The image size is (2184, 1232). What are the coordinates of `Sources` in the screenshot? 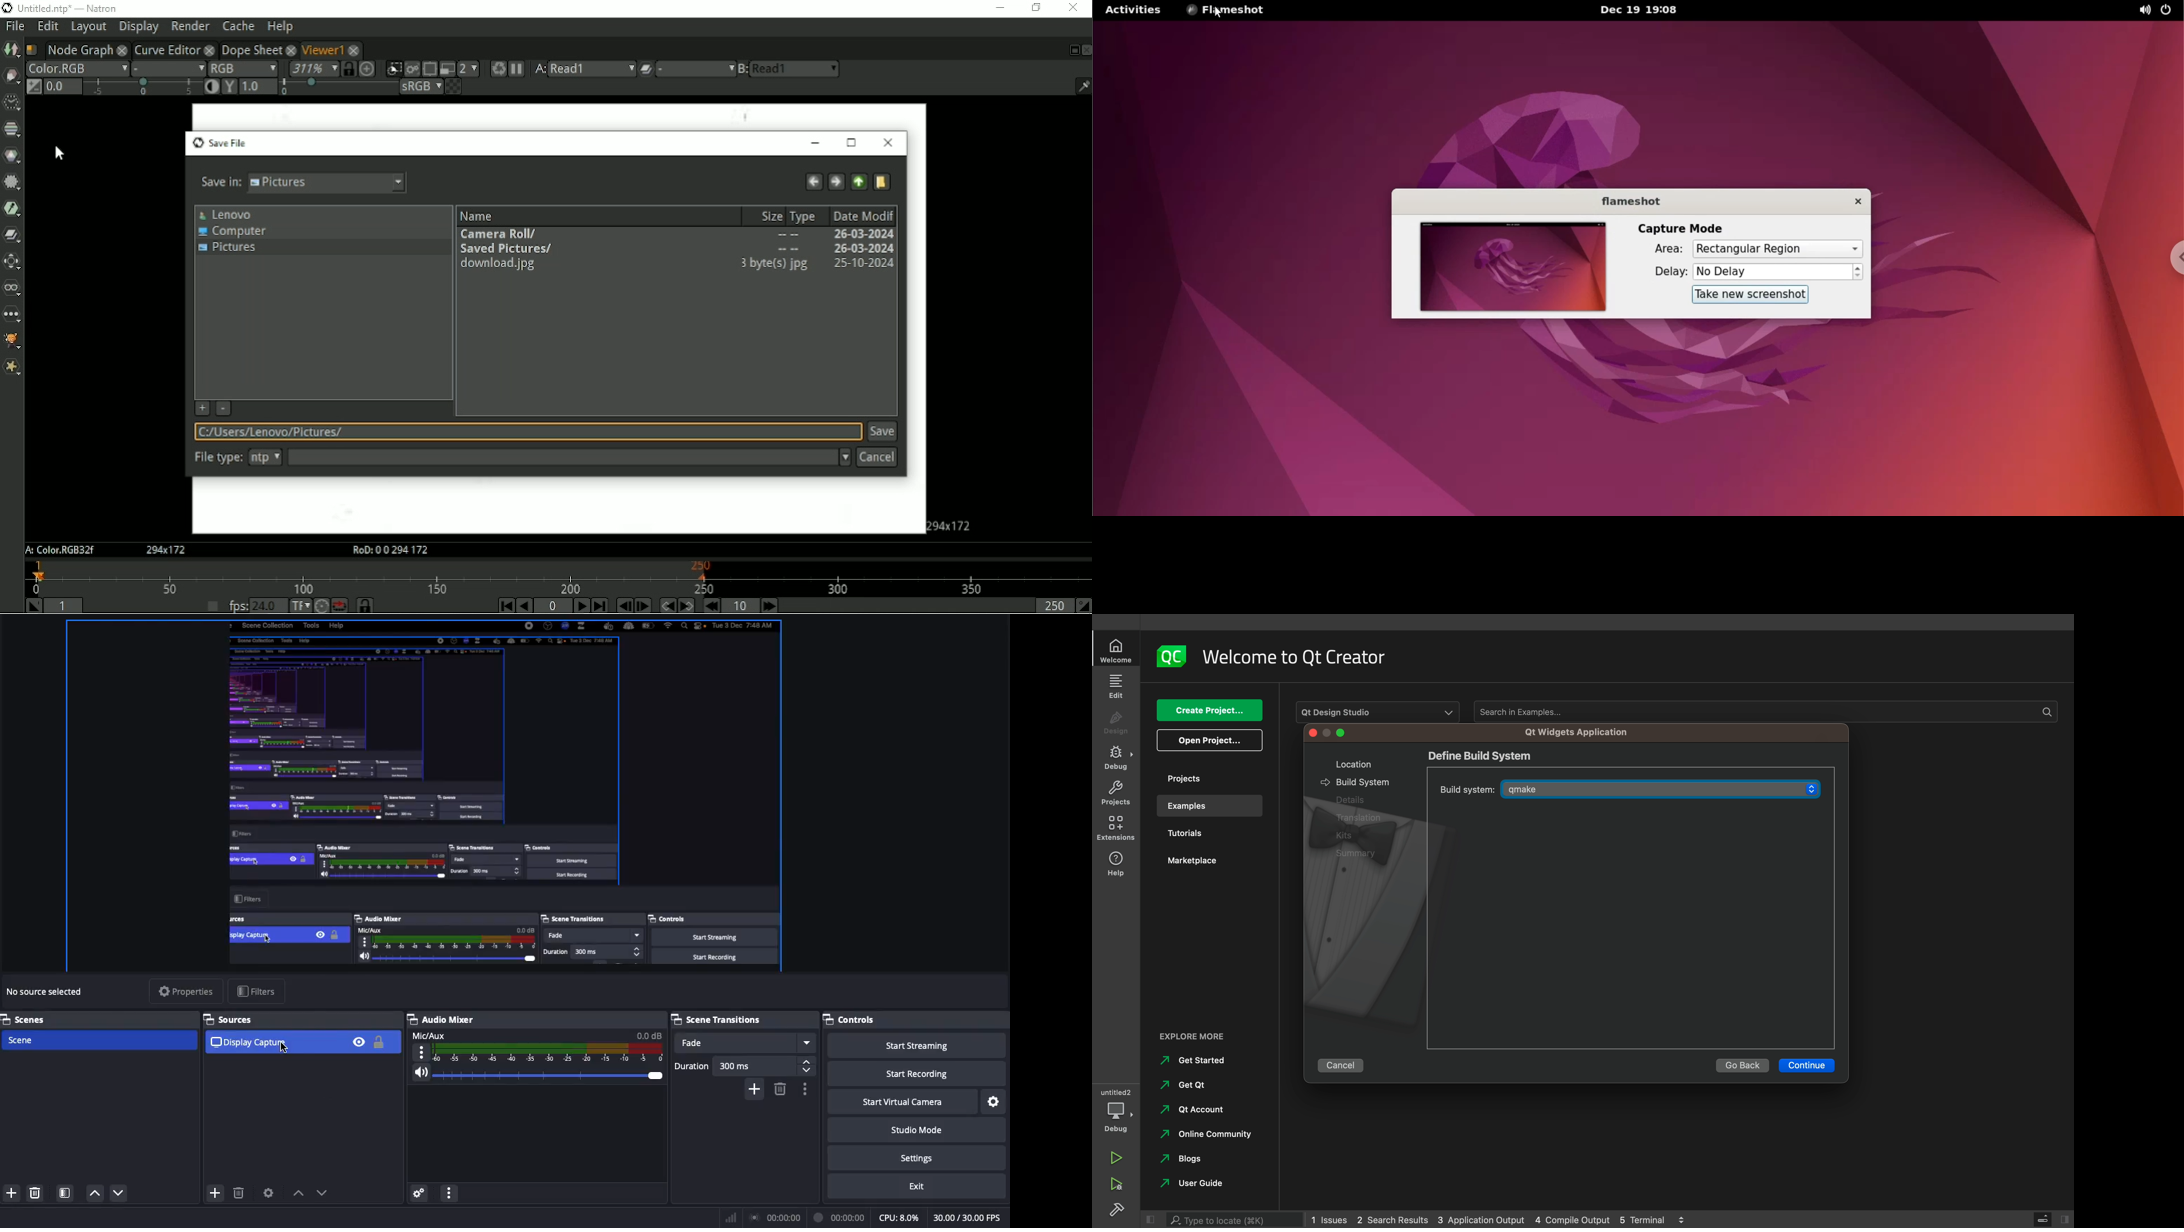 It's located at (235, 1019).